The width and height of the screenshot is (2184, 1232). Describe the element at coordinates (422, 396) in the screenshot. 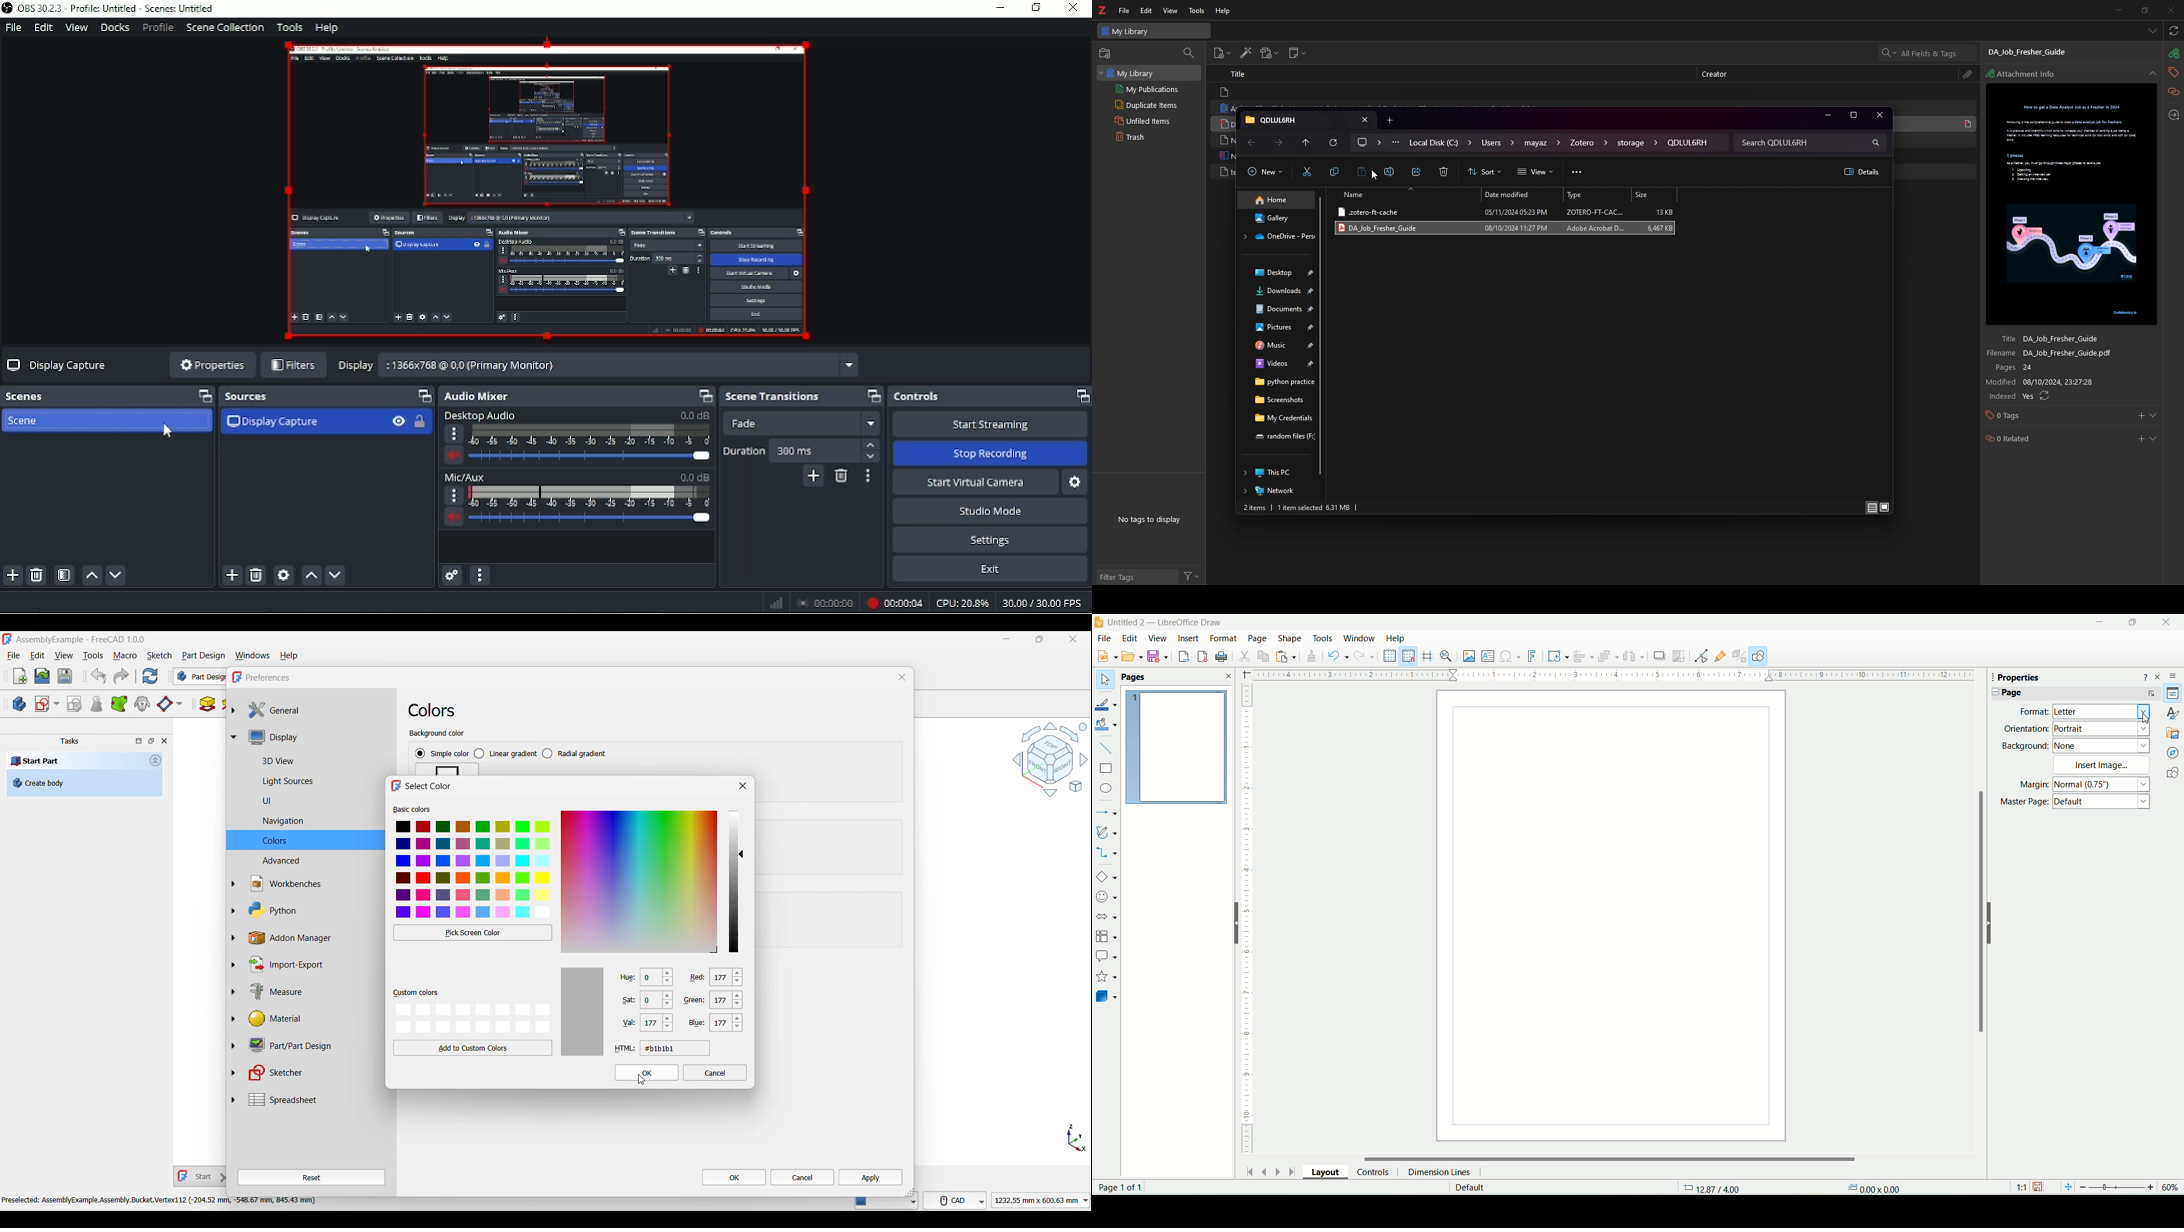

I see `Maximize` at that location.